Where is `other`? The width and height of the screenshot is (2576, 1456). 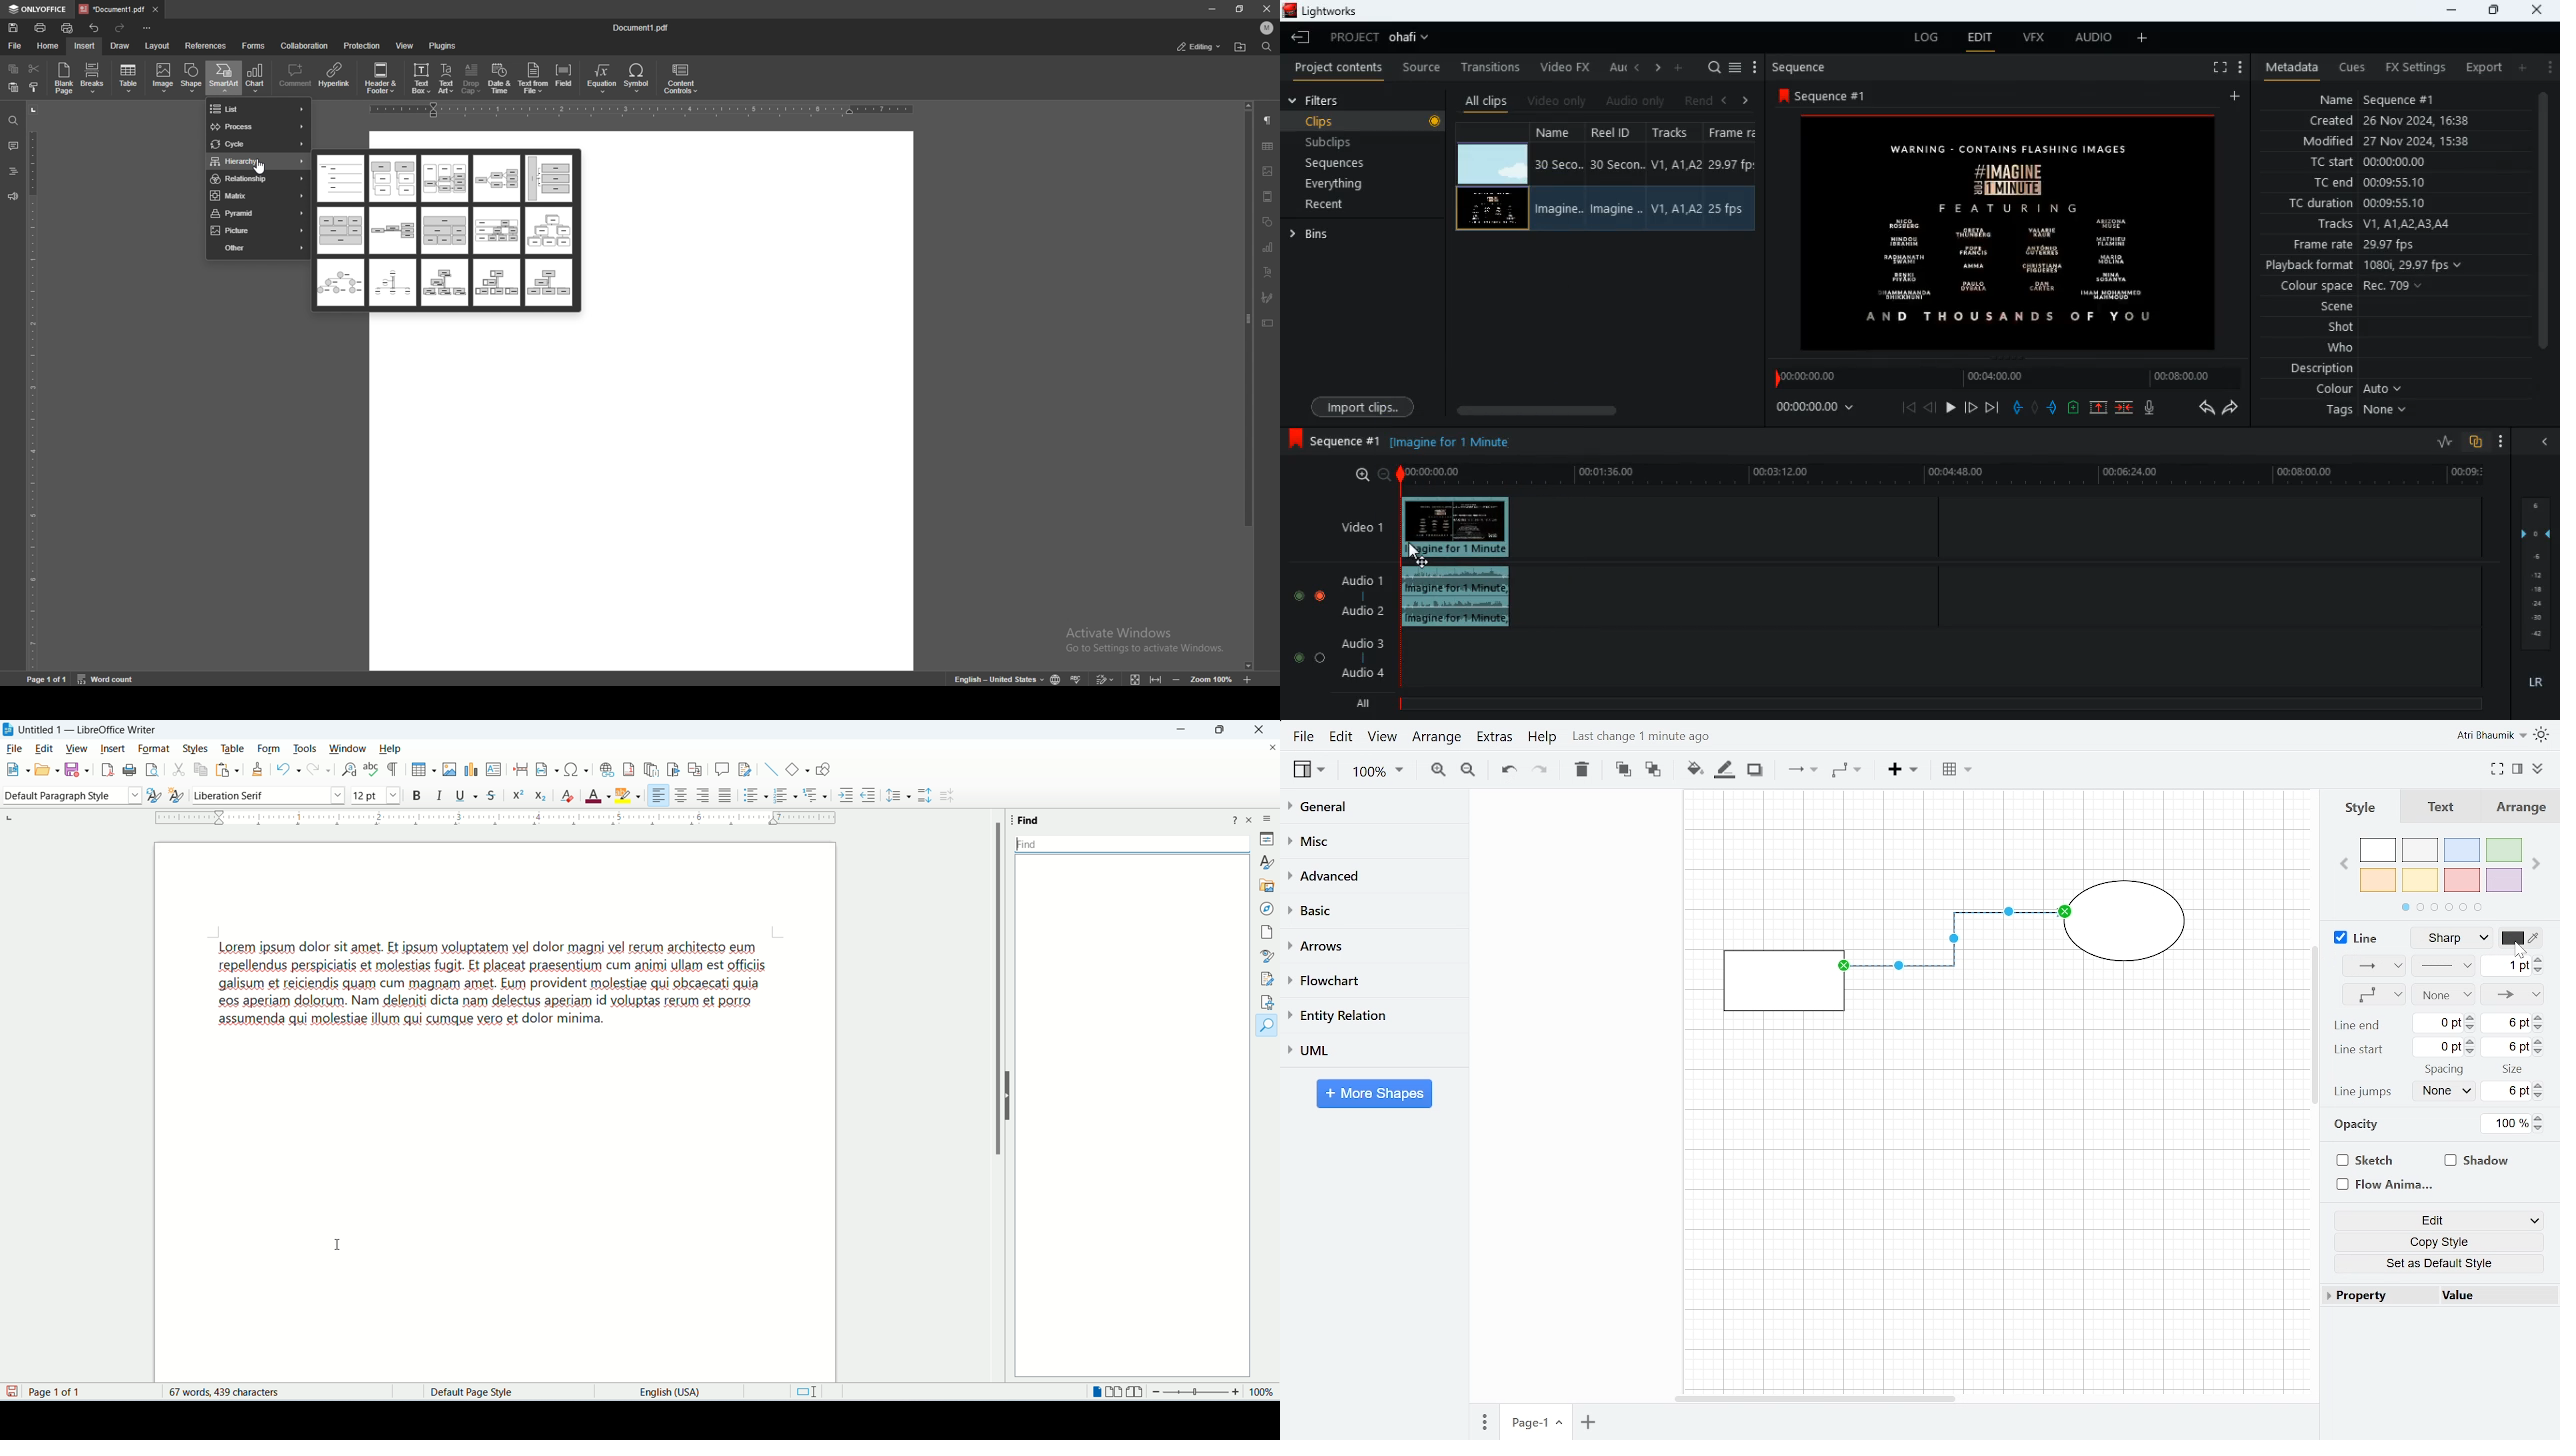 other is located at coordinates (258, 247).